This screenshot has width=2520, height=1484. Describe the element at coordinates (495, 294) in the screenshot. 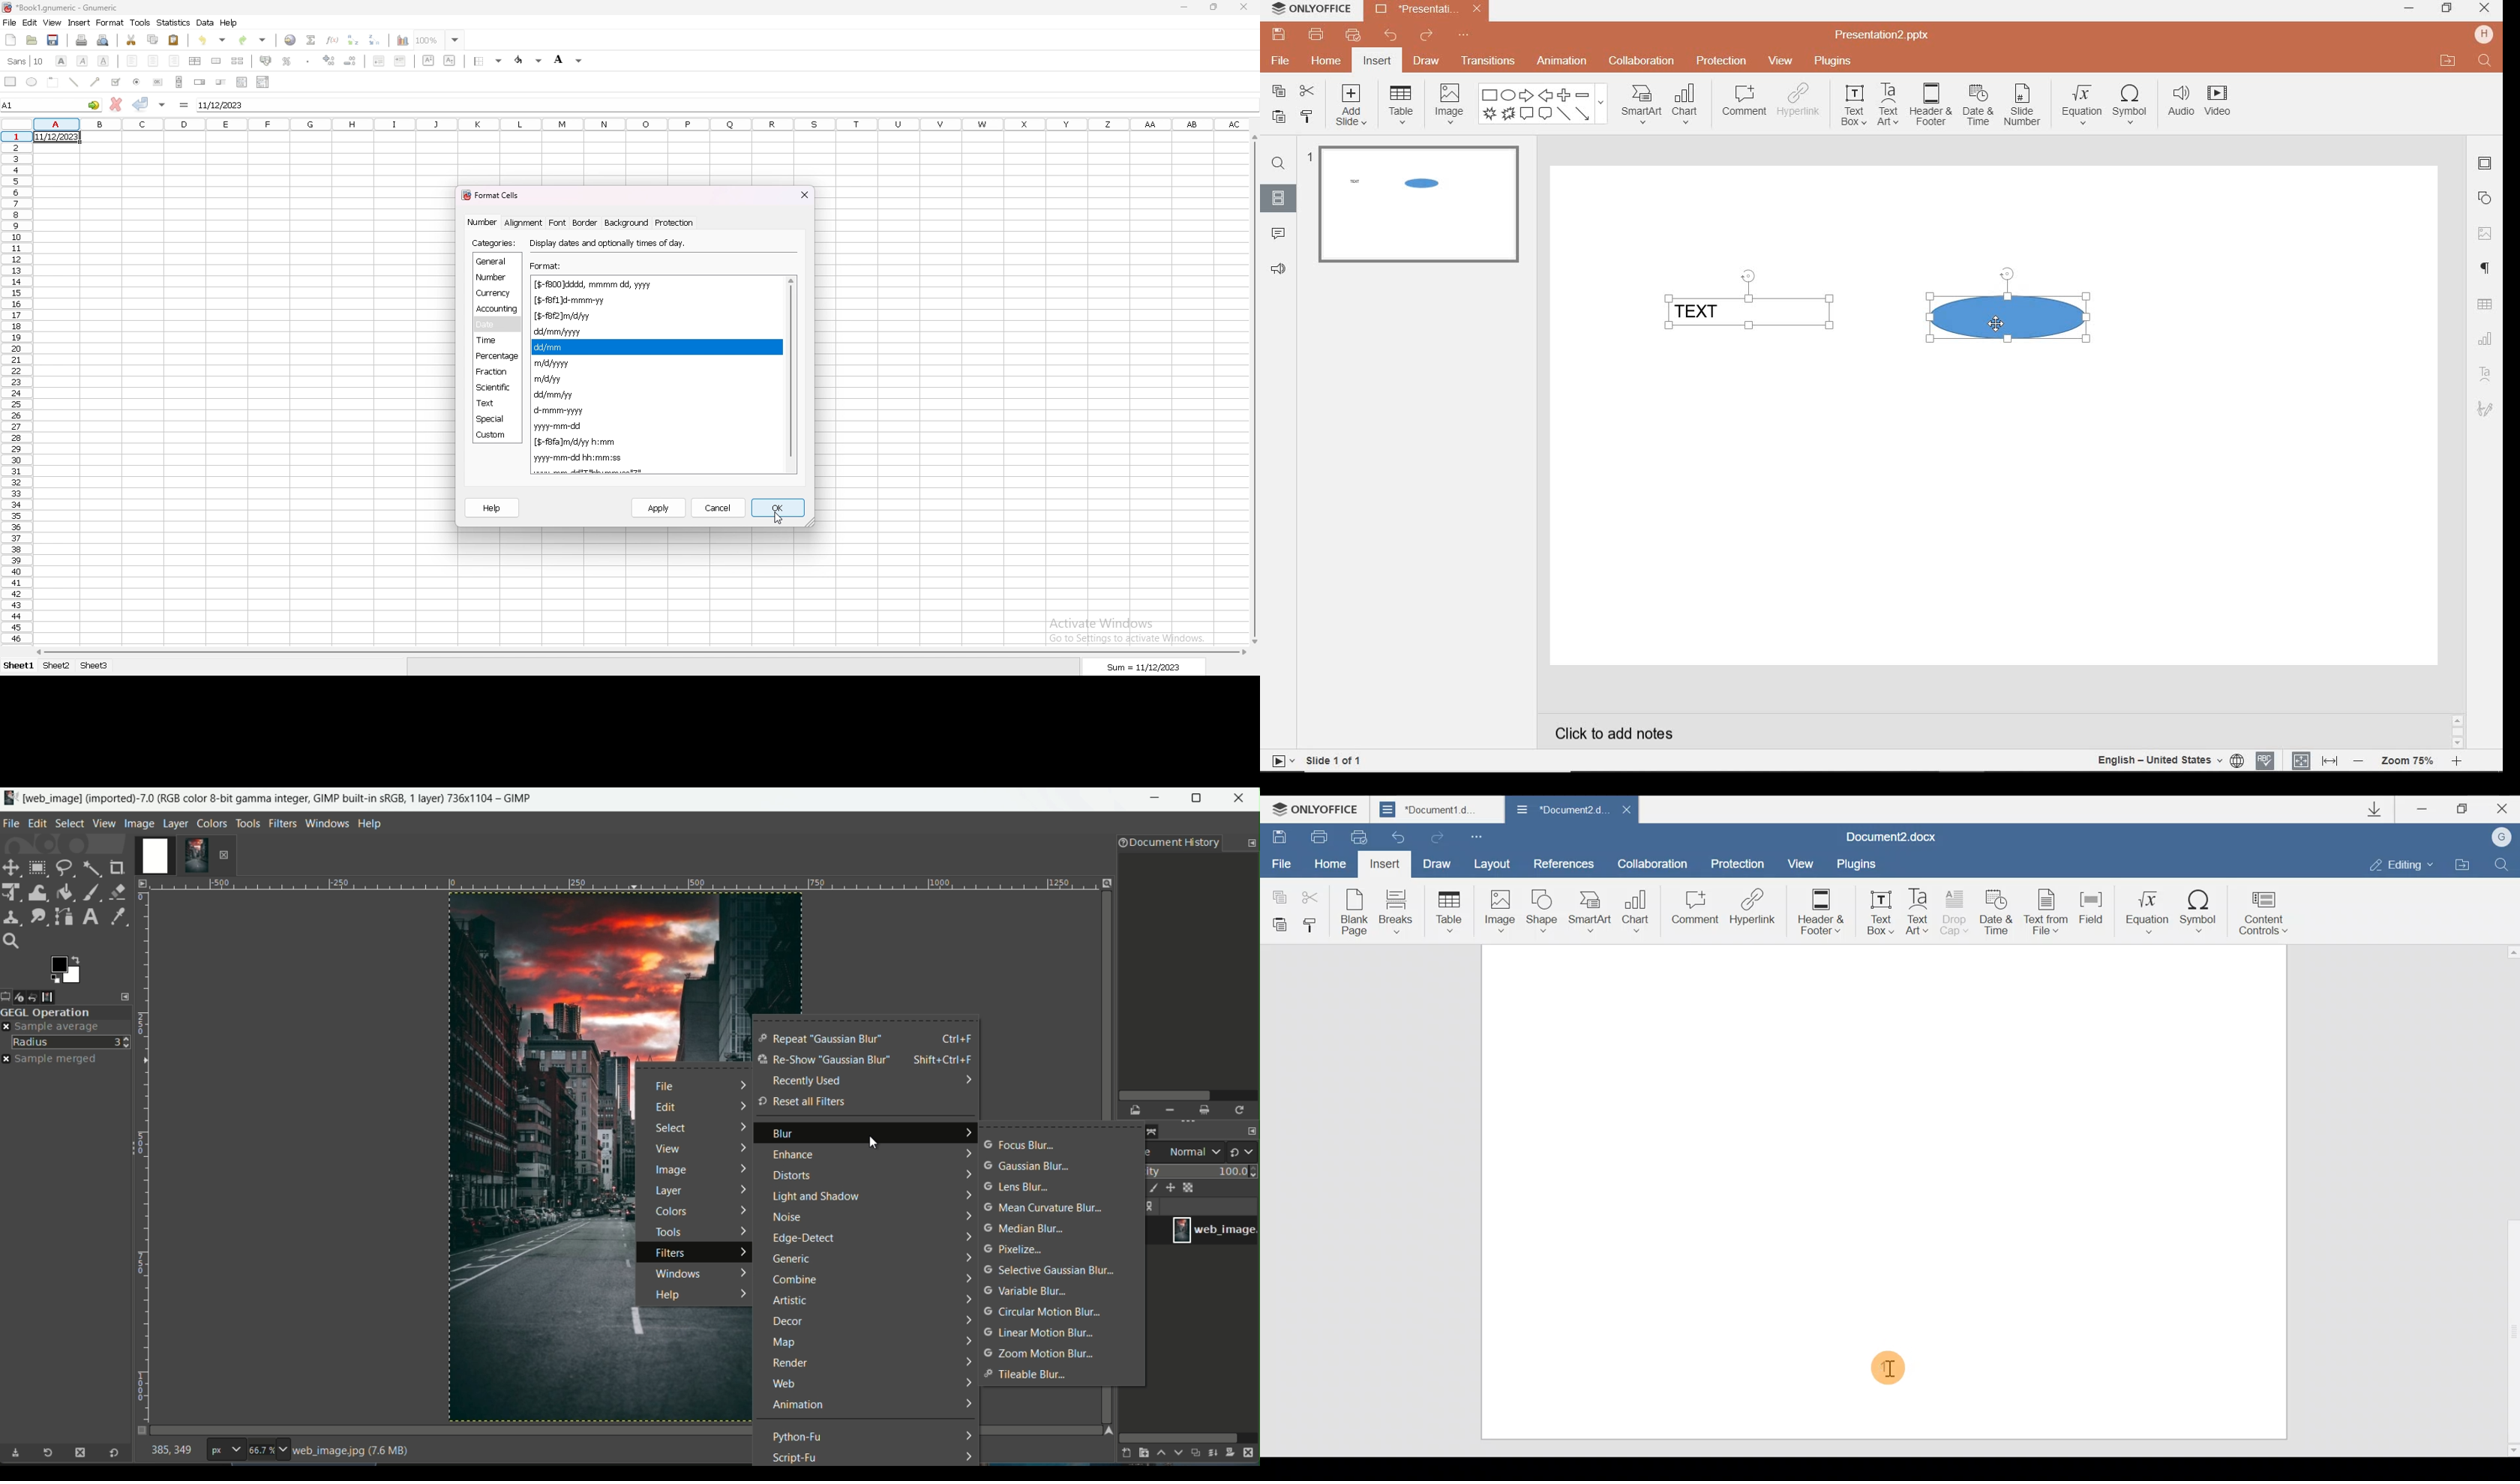

I see `currency` at that location.